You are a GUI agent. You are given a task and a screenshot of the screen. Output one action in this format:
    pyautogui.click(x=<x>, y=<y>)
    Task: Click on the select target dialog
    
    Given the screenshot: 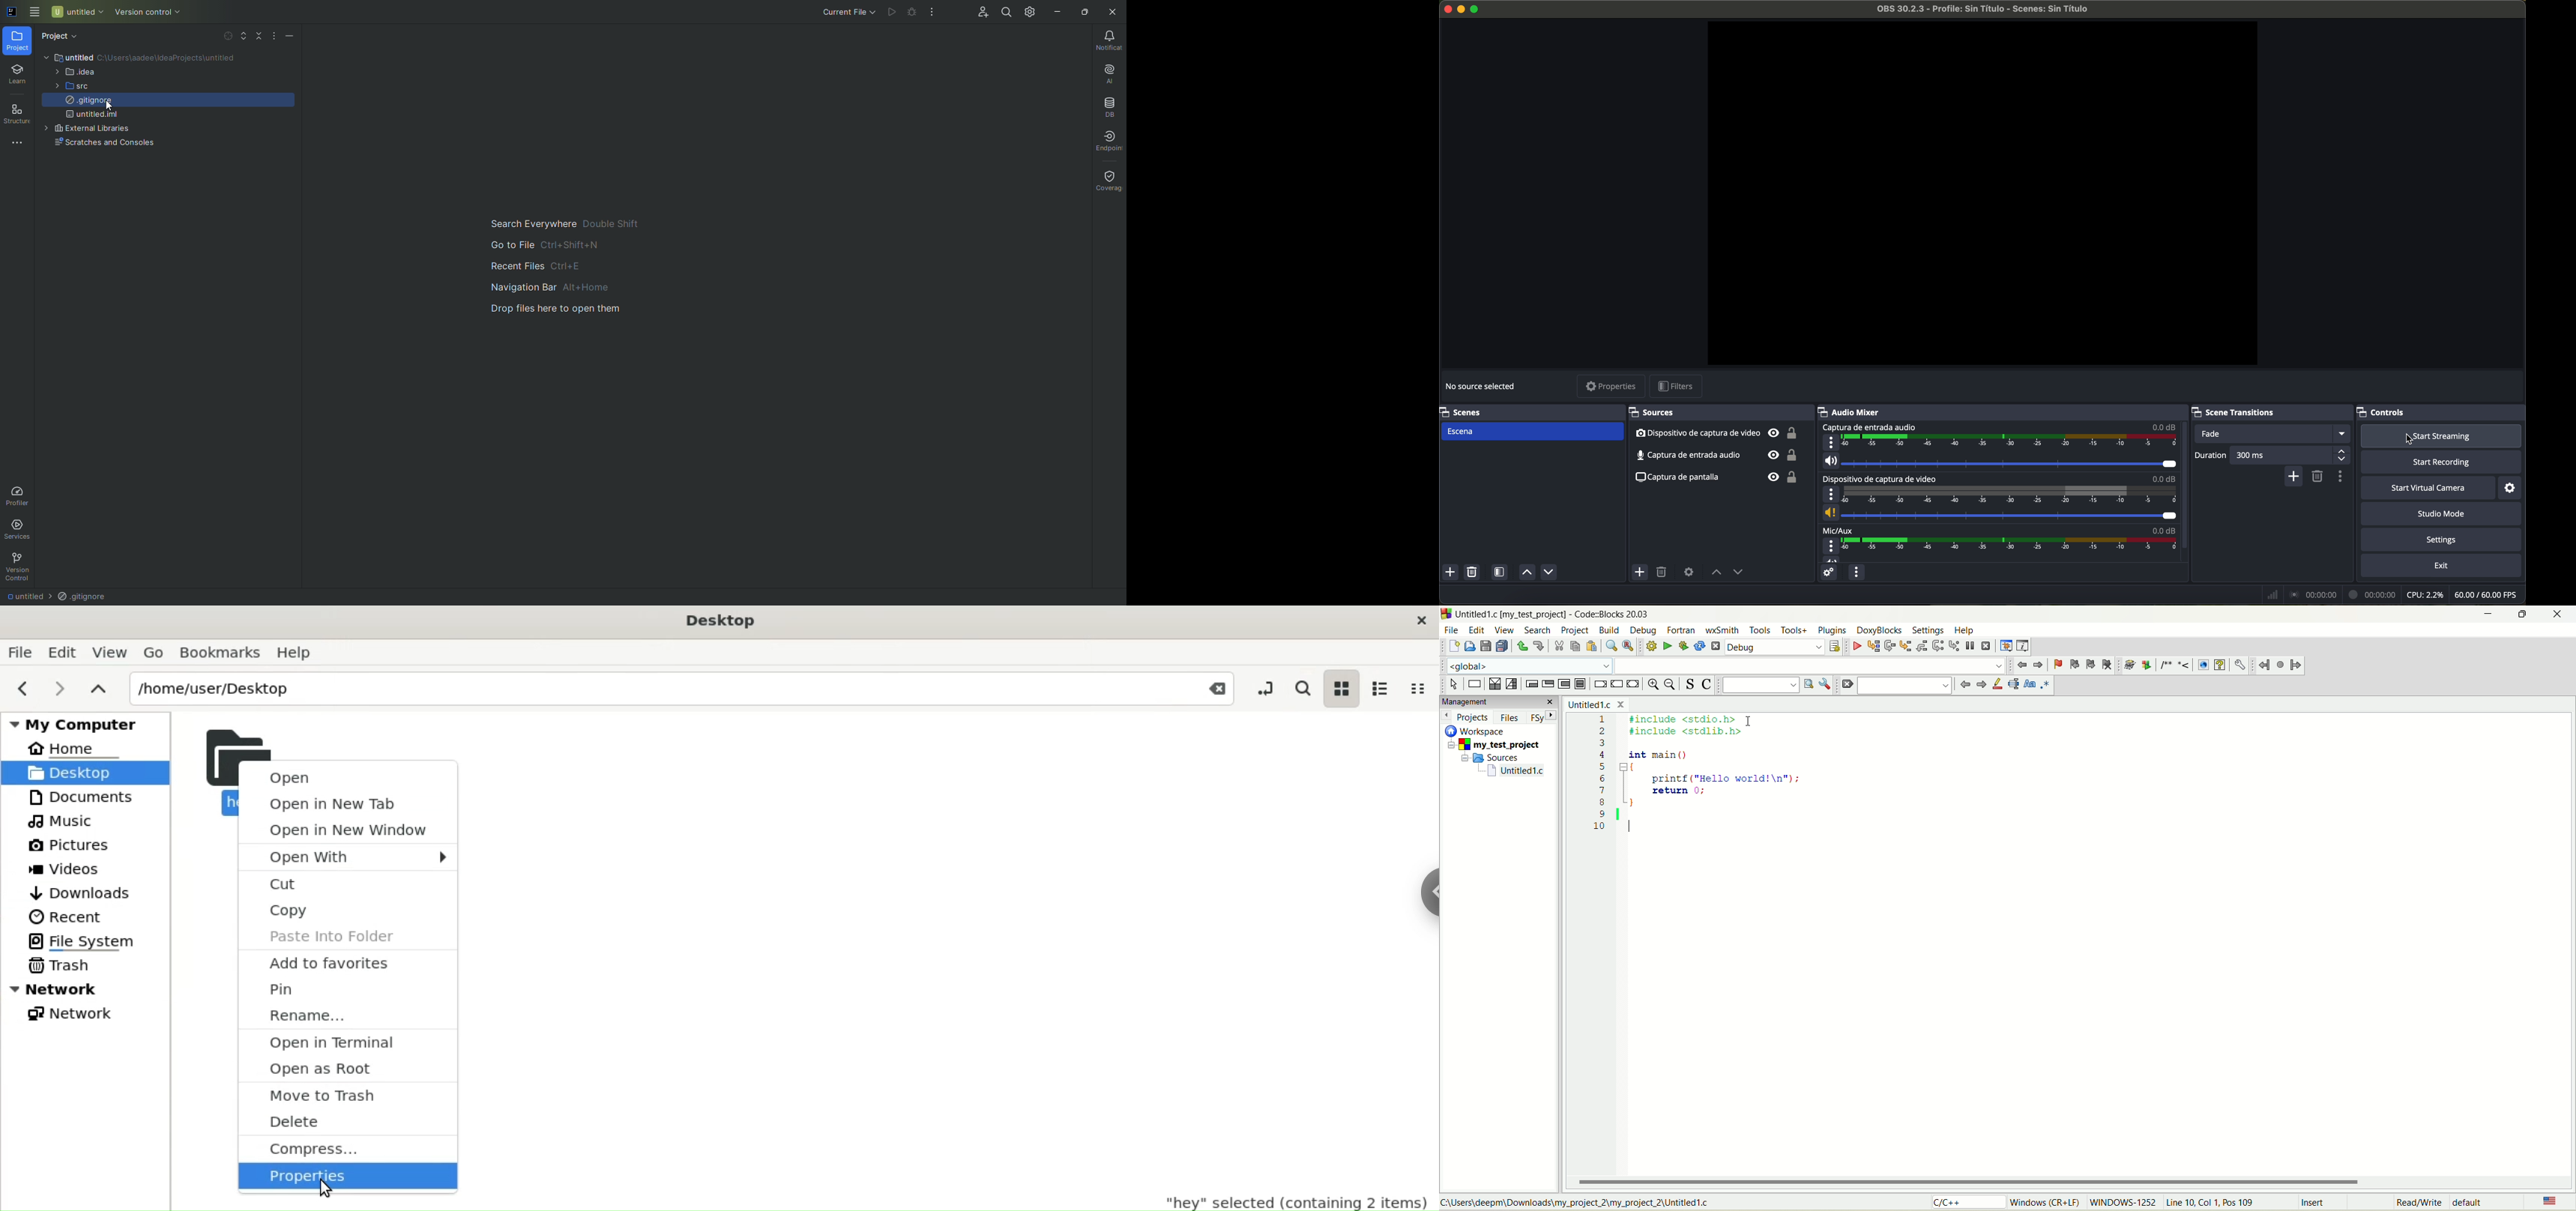 What is the action you would take?
    pyautogui.click(x=1835, y=646)
    